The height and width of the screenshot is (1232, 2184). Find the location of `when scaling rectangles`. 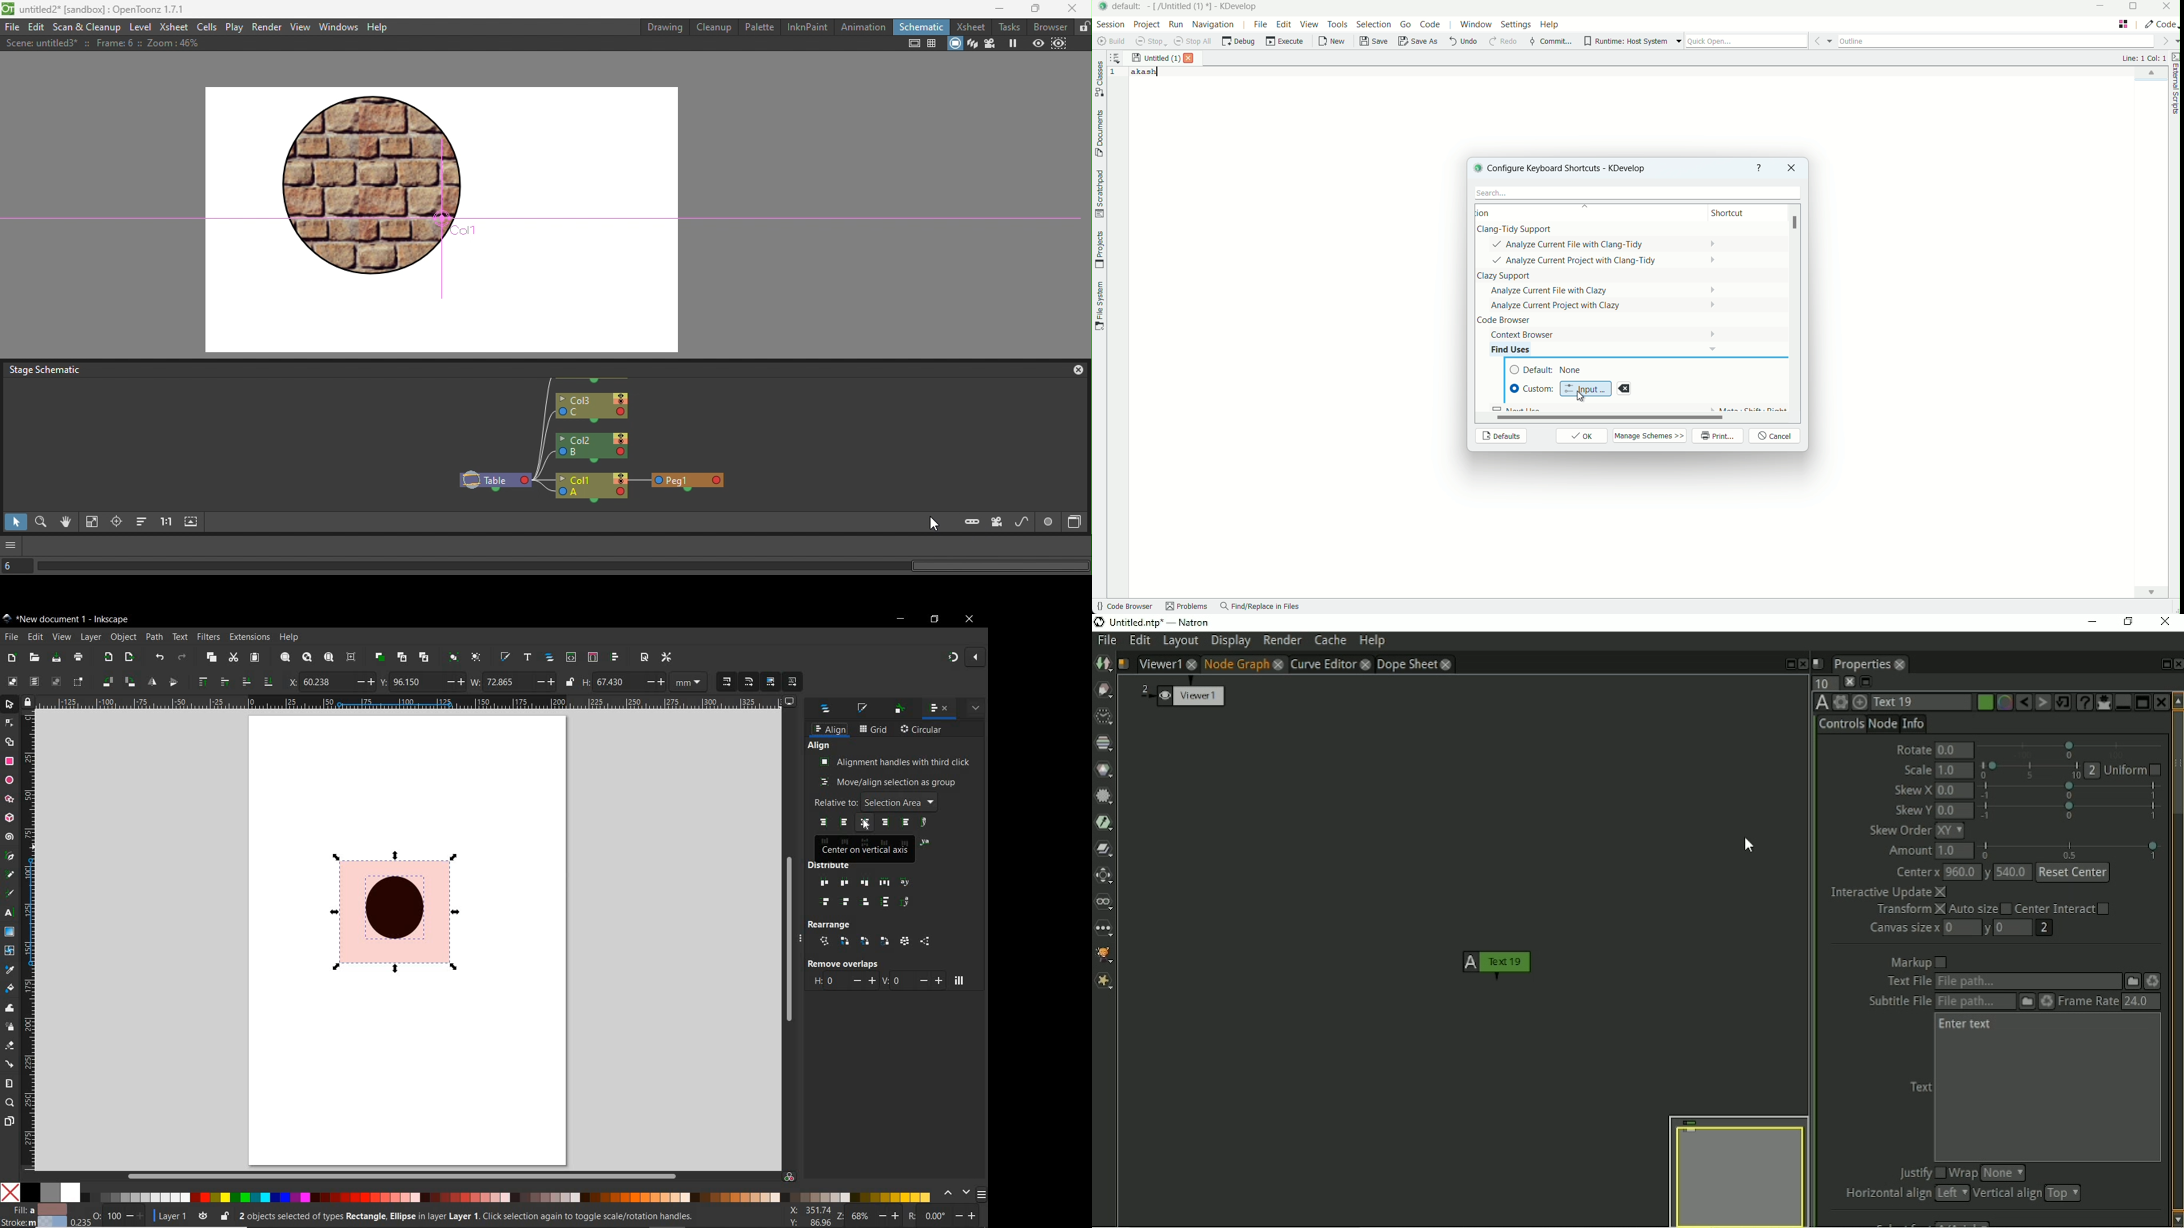

when scaling rectangles is located at coordinates (749, 682).